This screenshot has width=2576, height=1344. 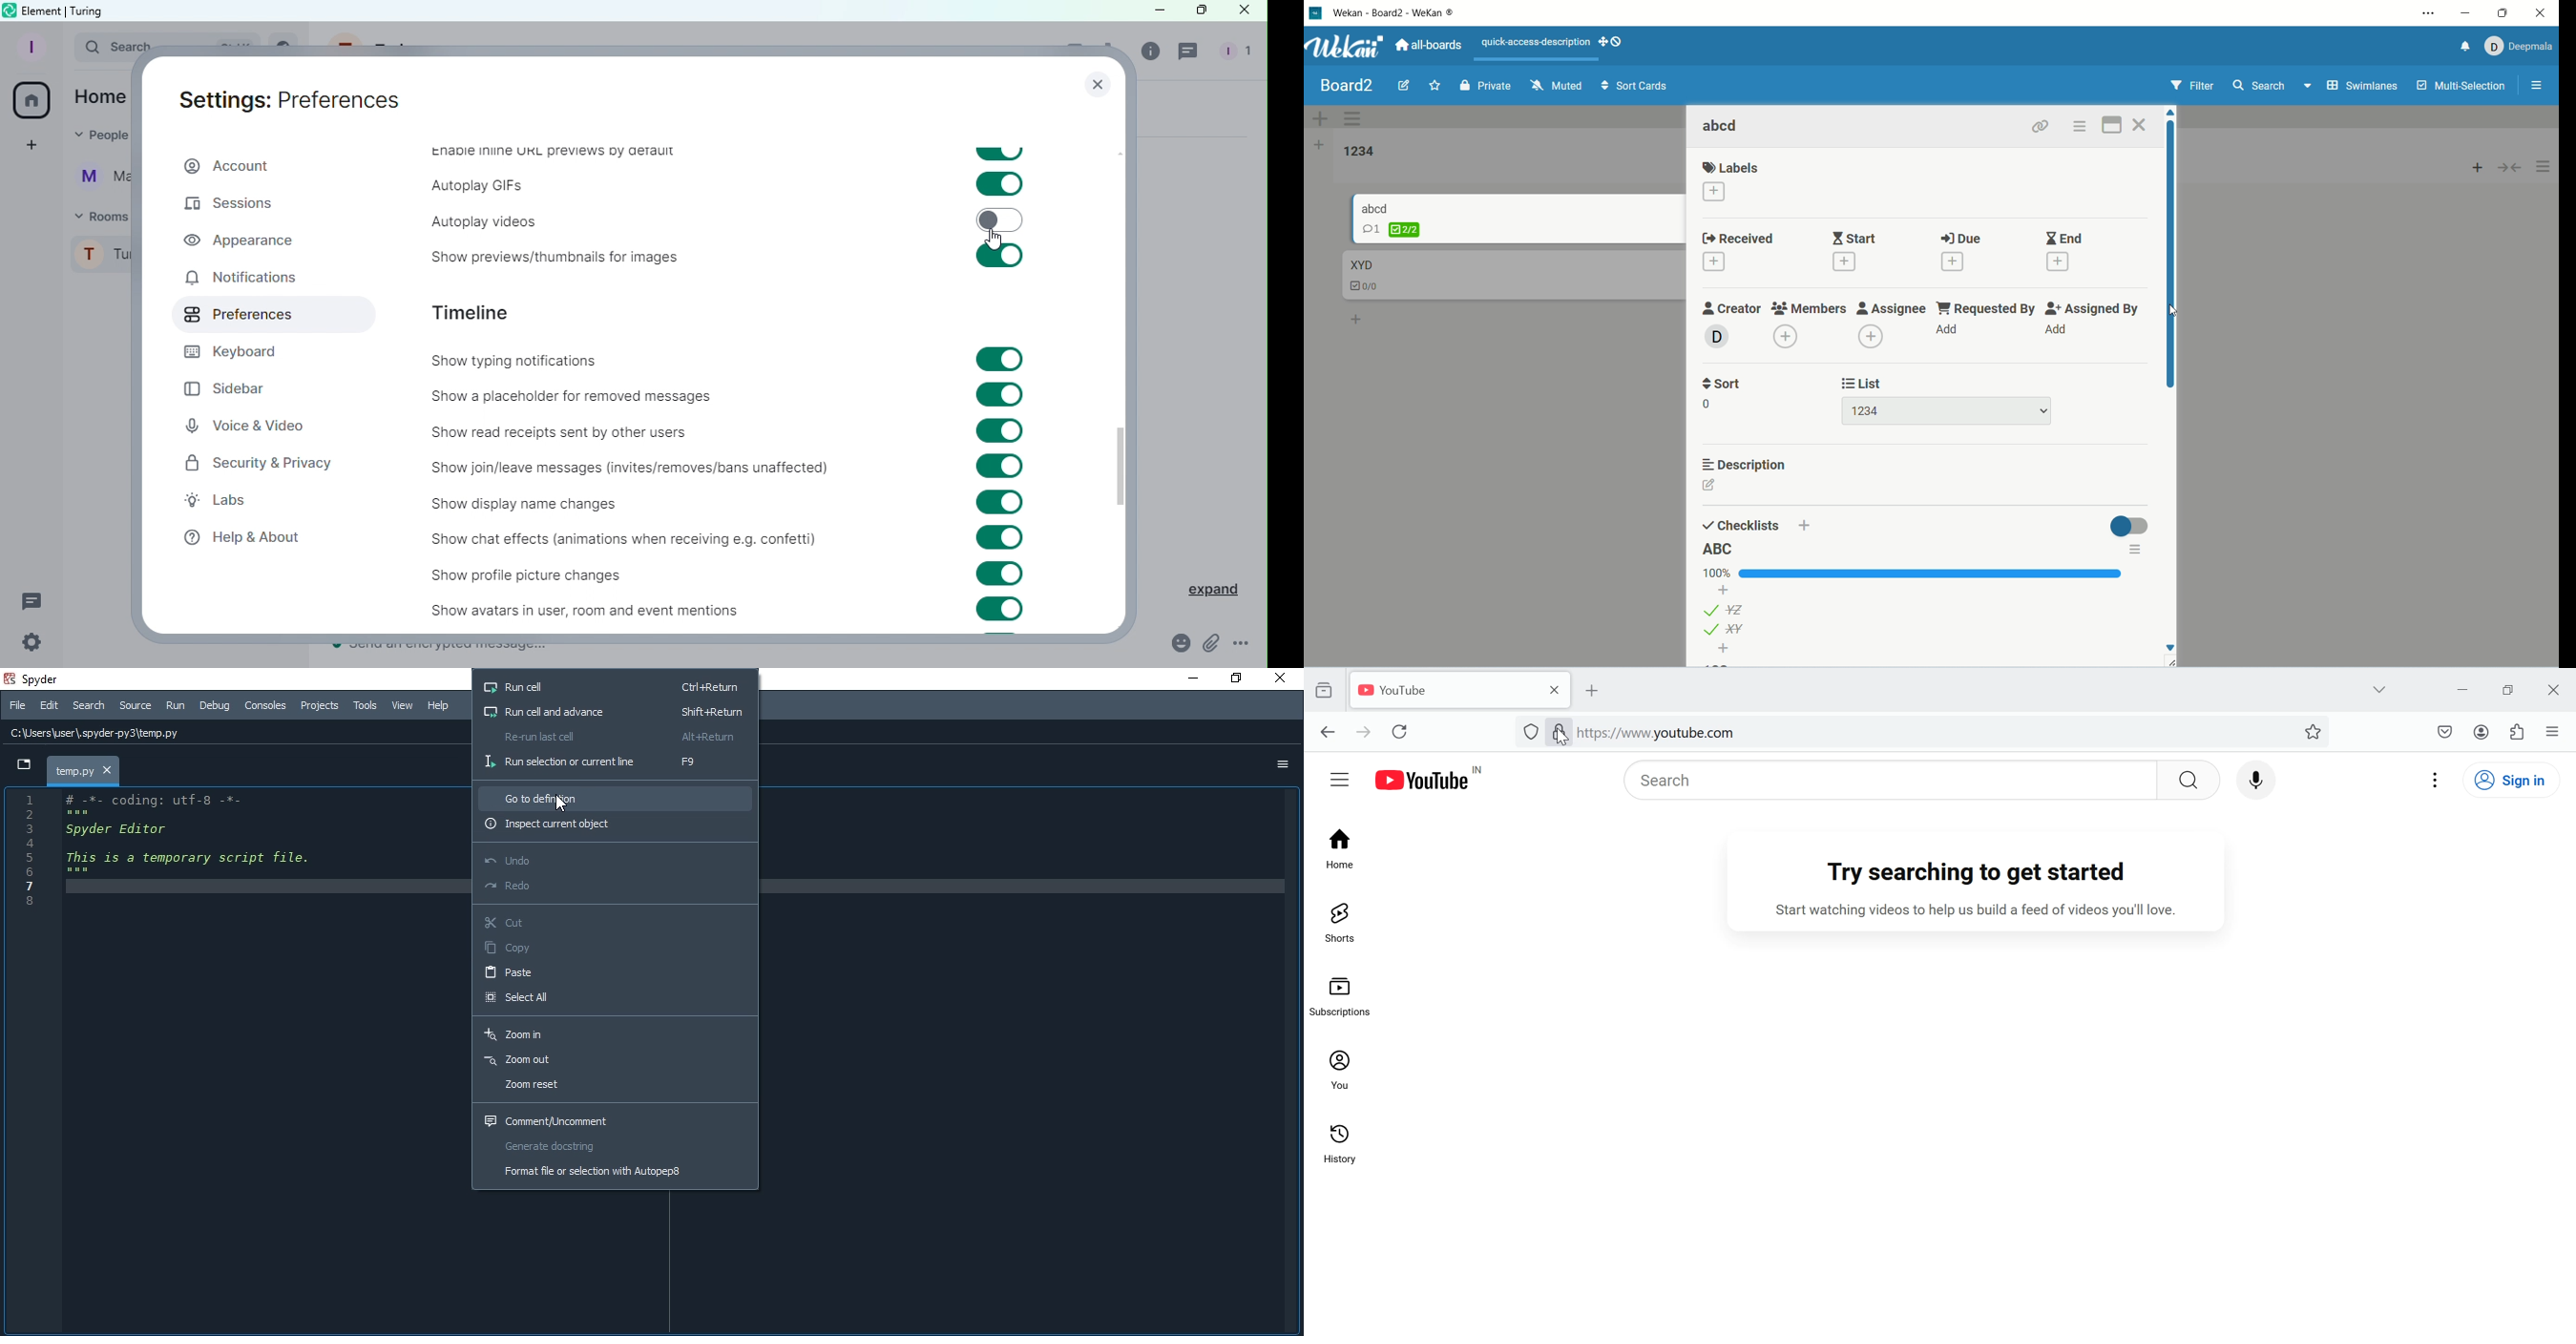 I want to click on Element icon, so click(x=8, y=10).